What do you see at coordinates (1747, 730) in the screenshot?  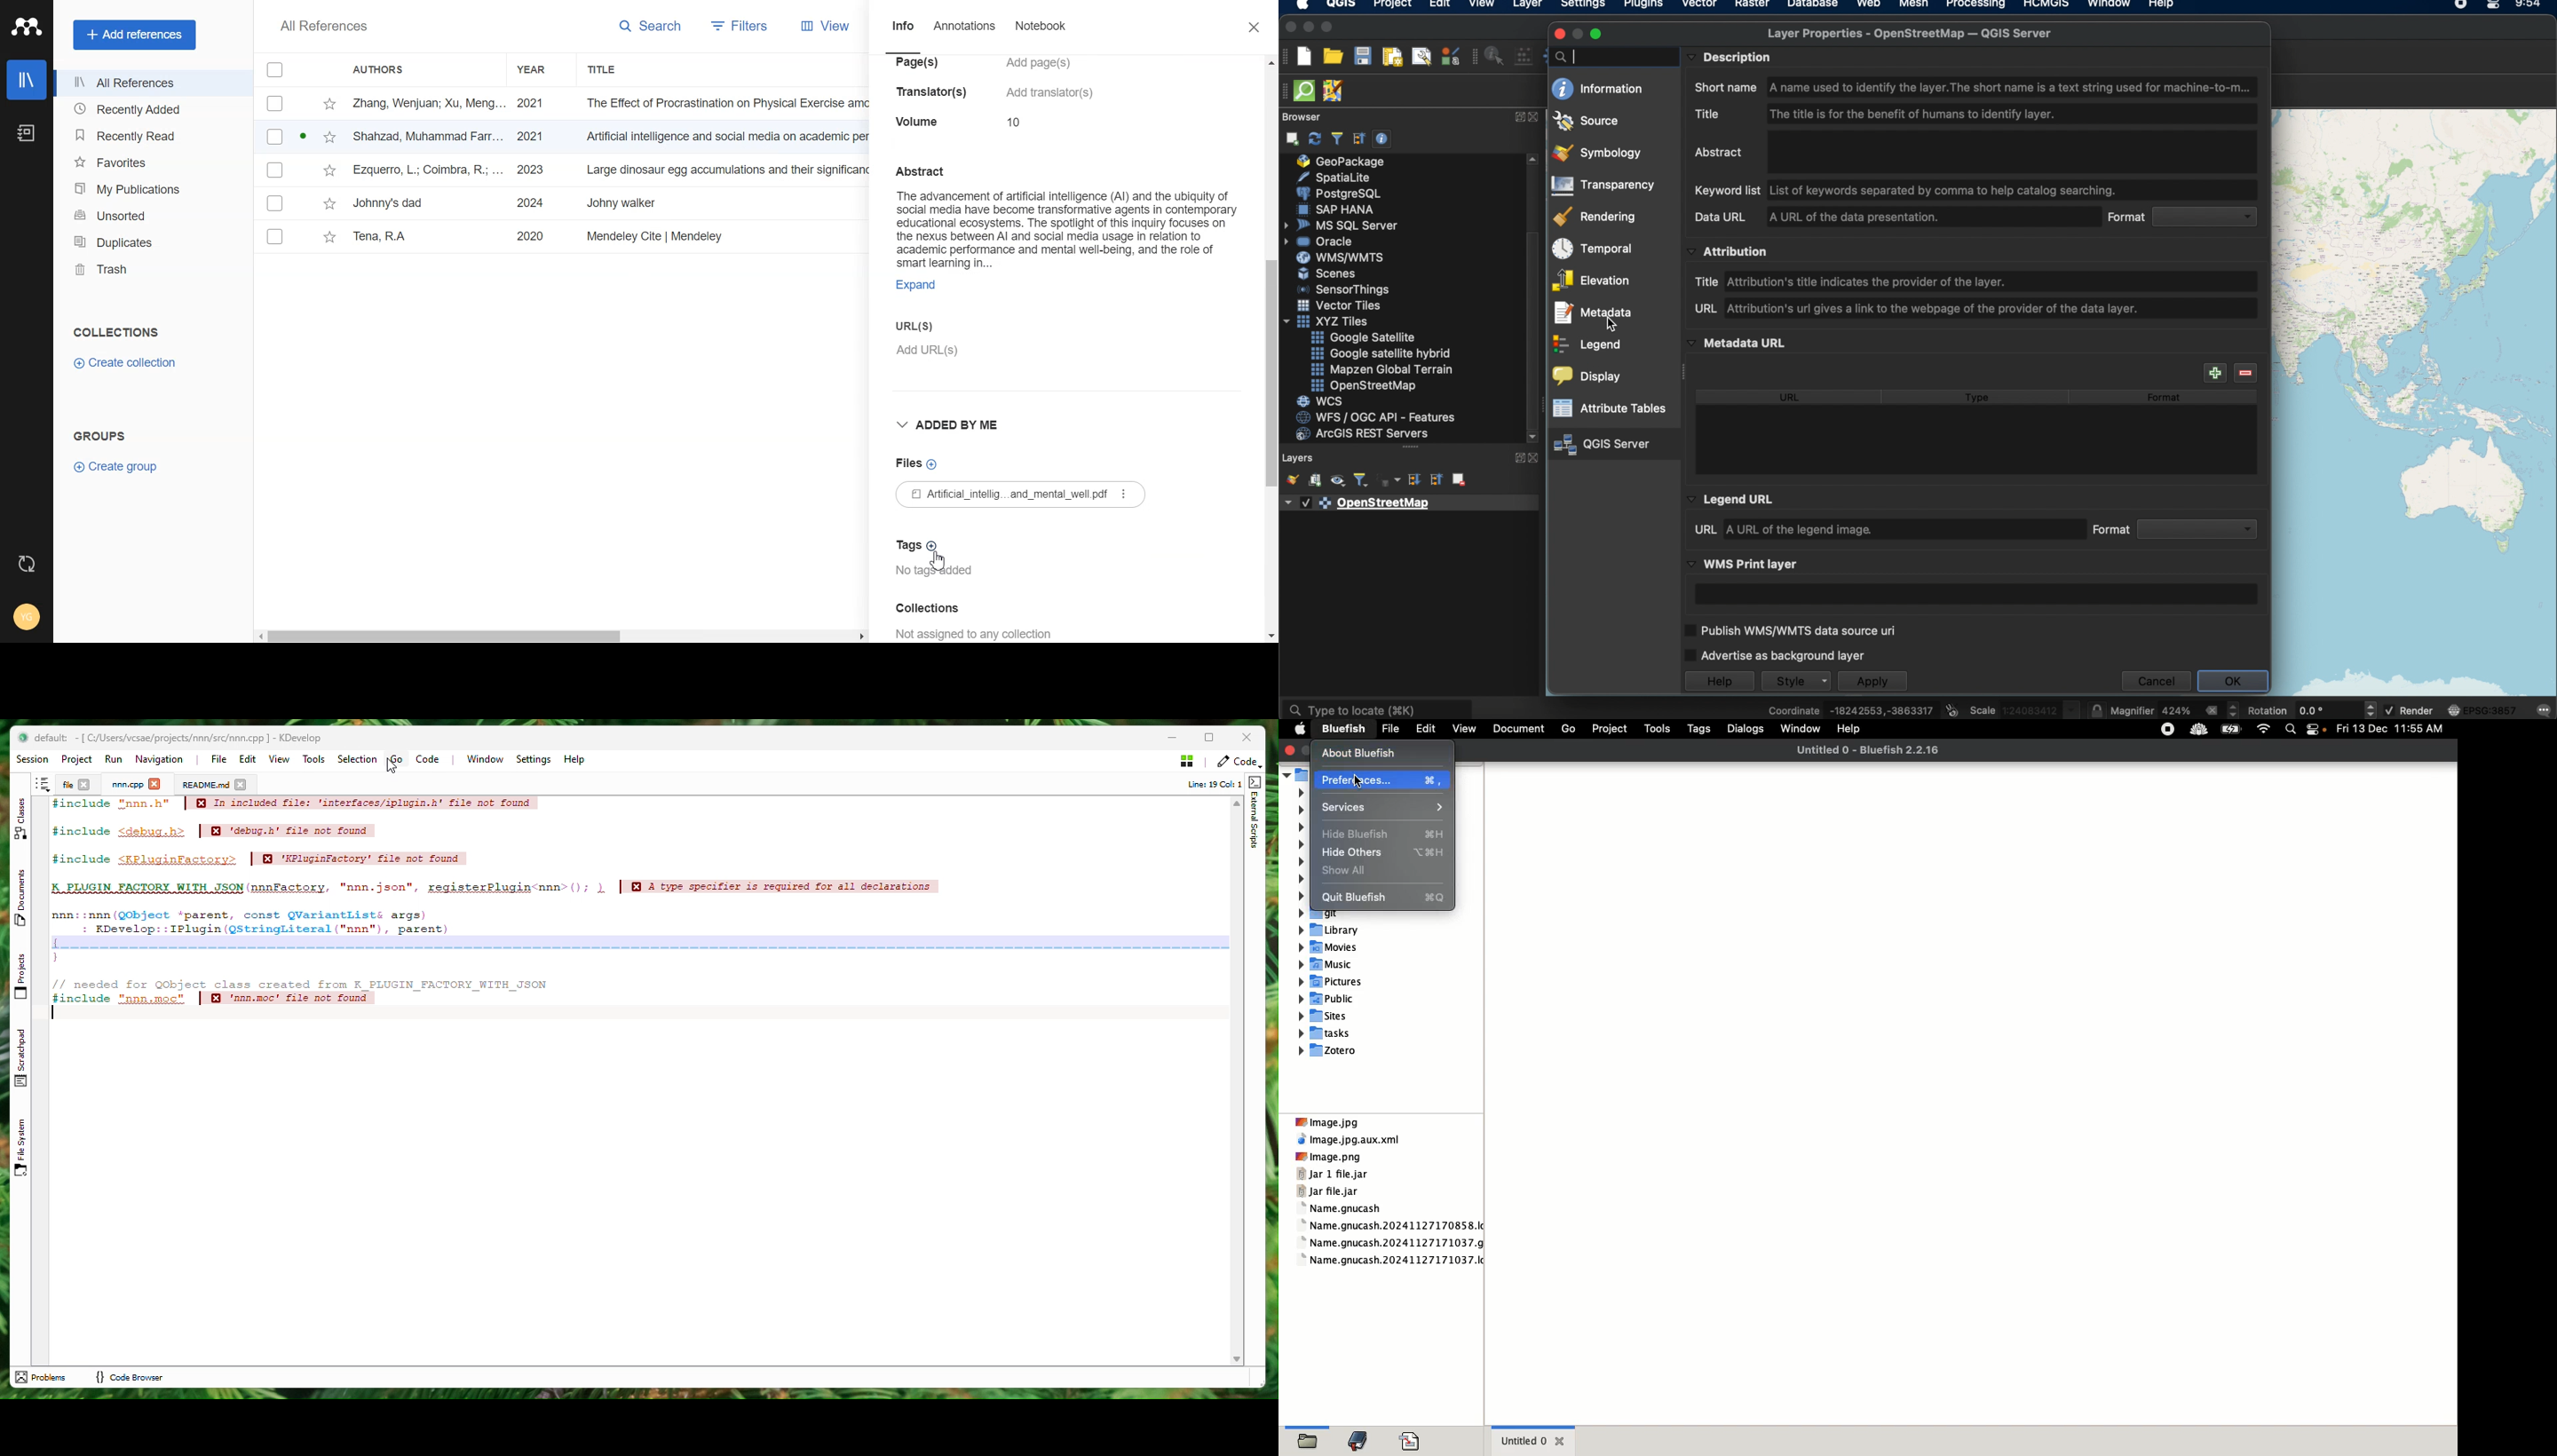 I see `dialogs` at bounding box center [1747, 730].